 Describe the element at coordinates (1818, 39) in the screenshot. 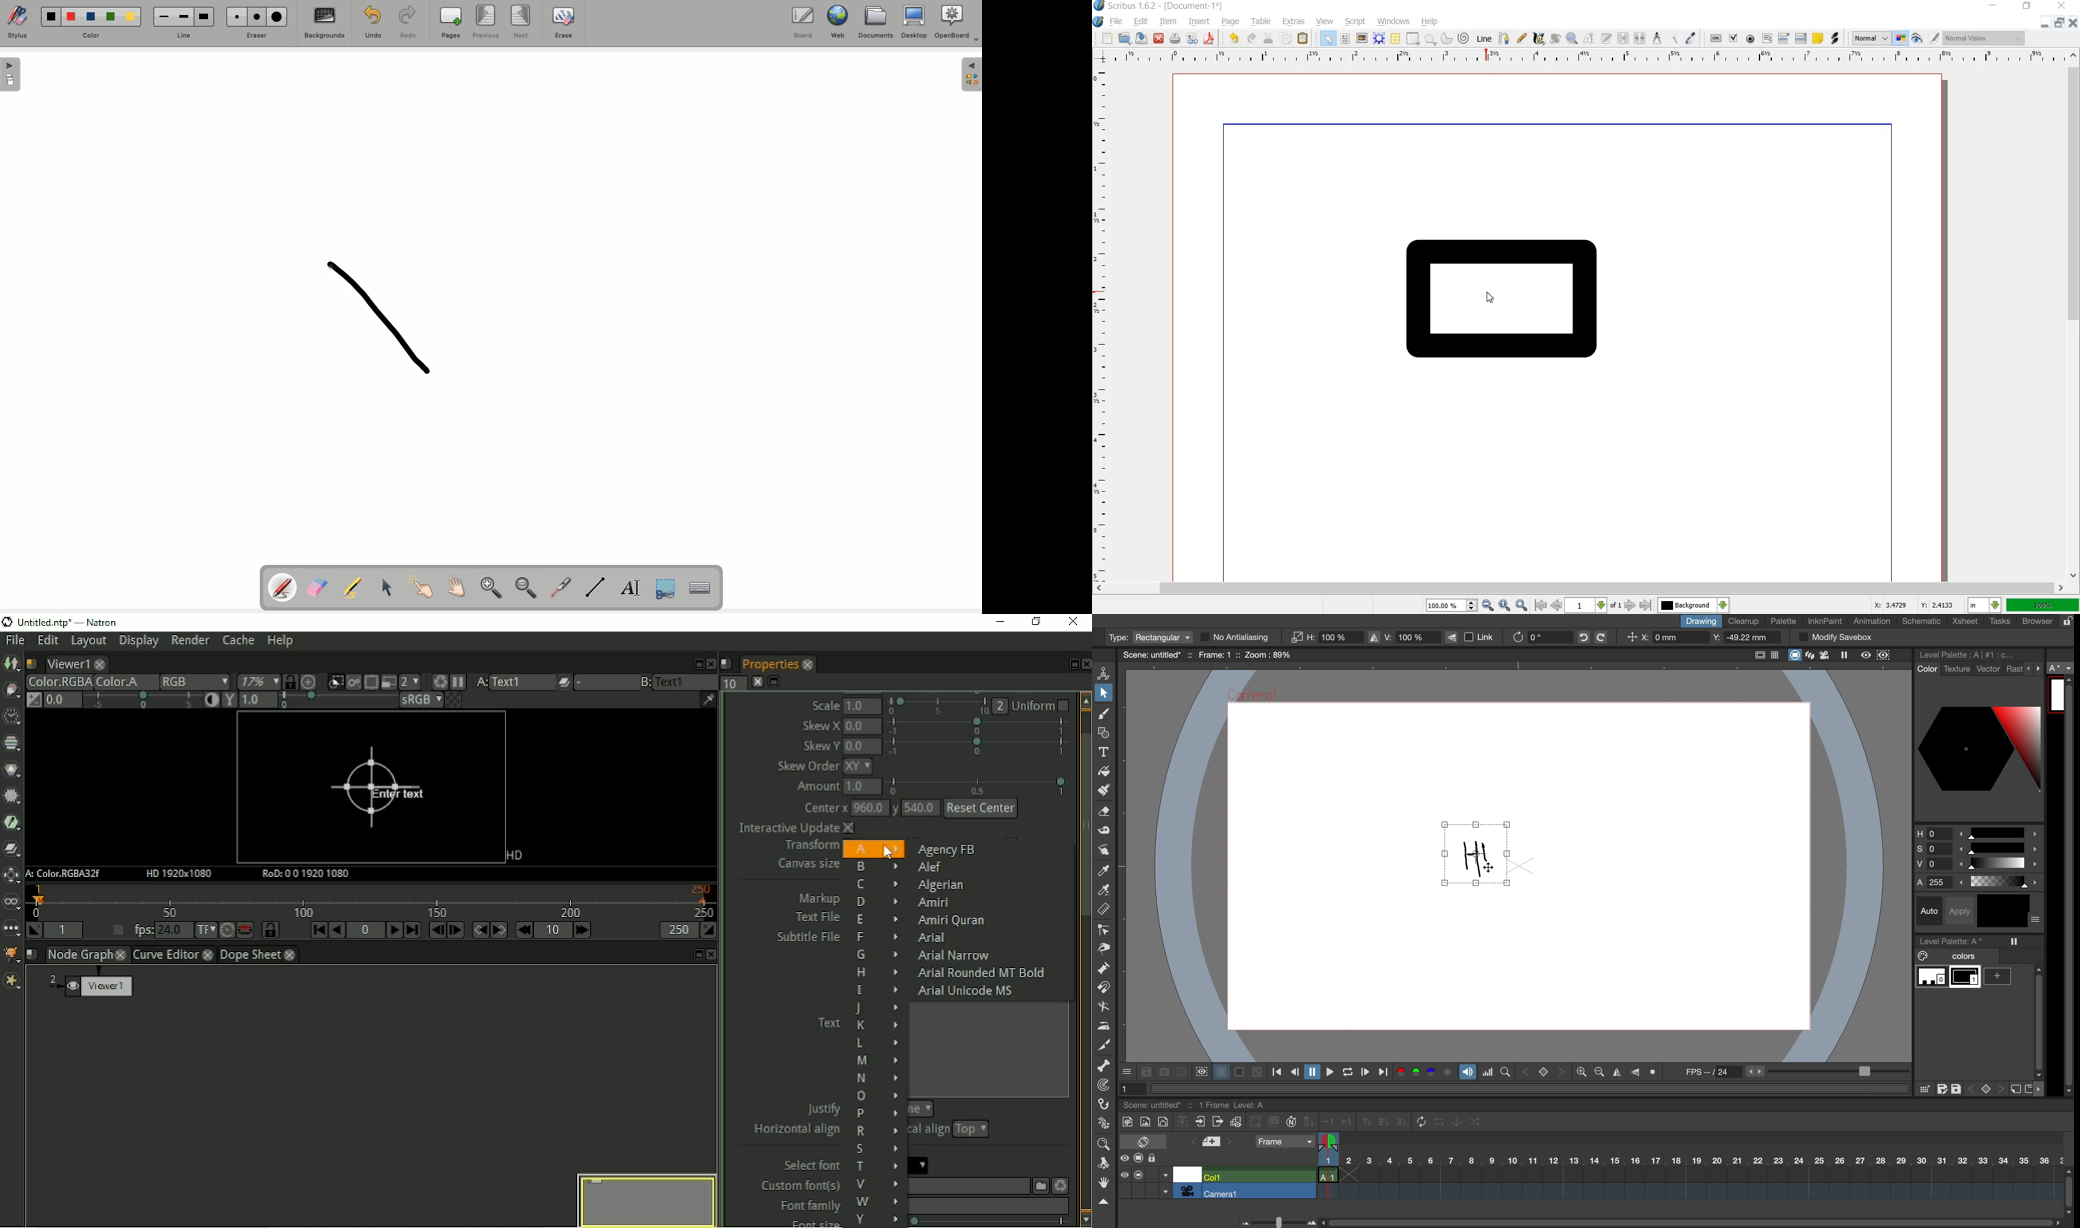

I see `text annotation` at that location.